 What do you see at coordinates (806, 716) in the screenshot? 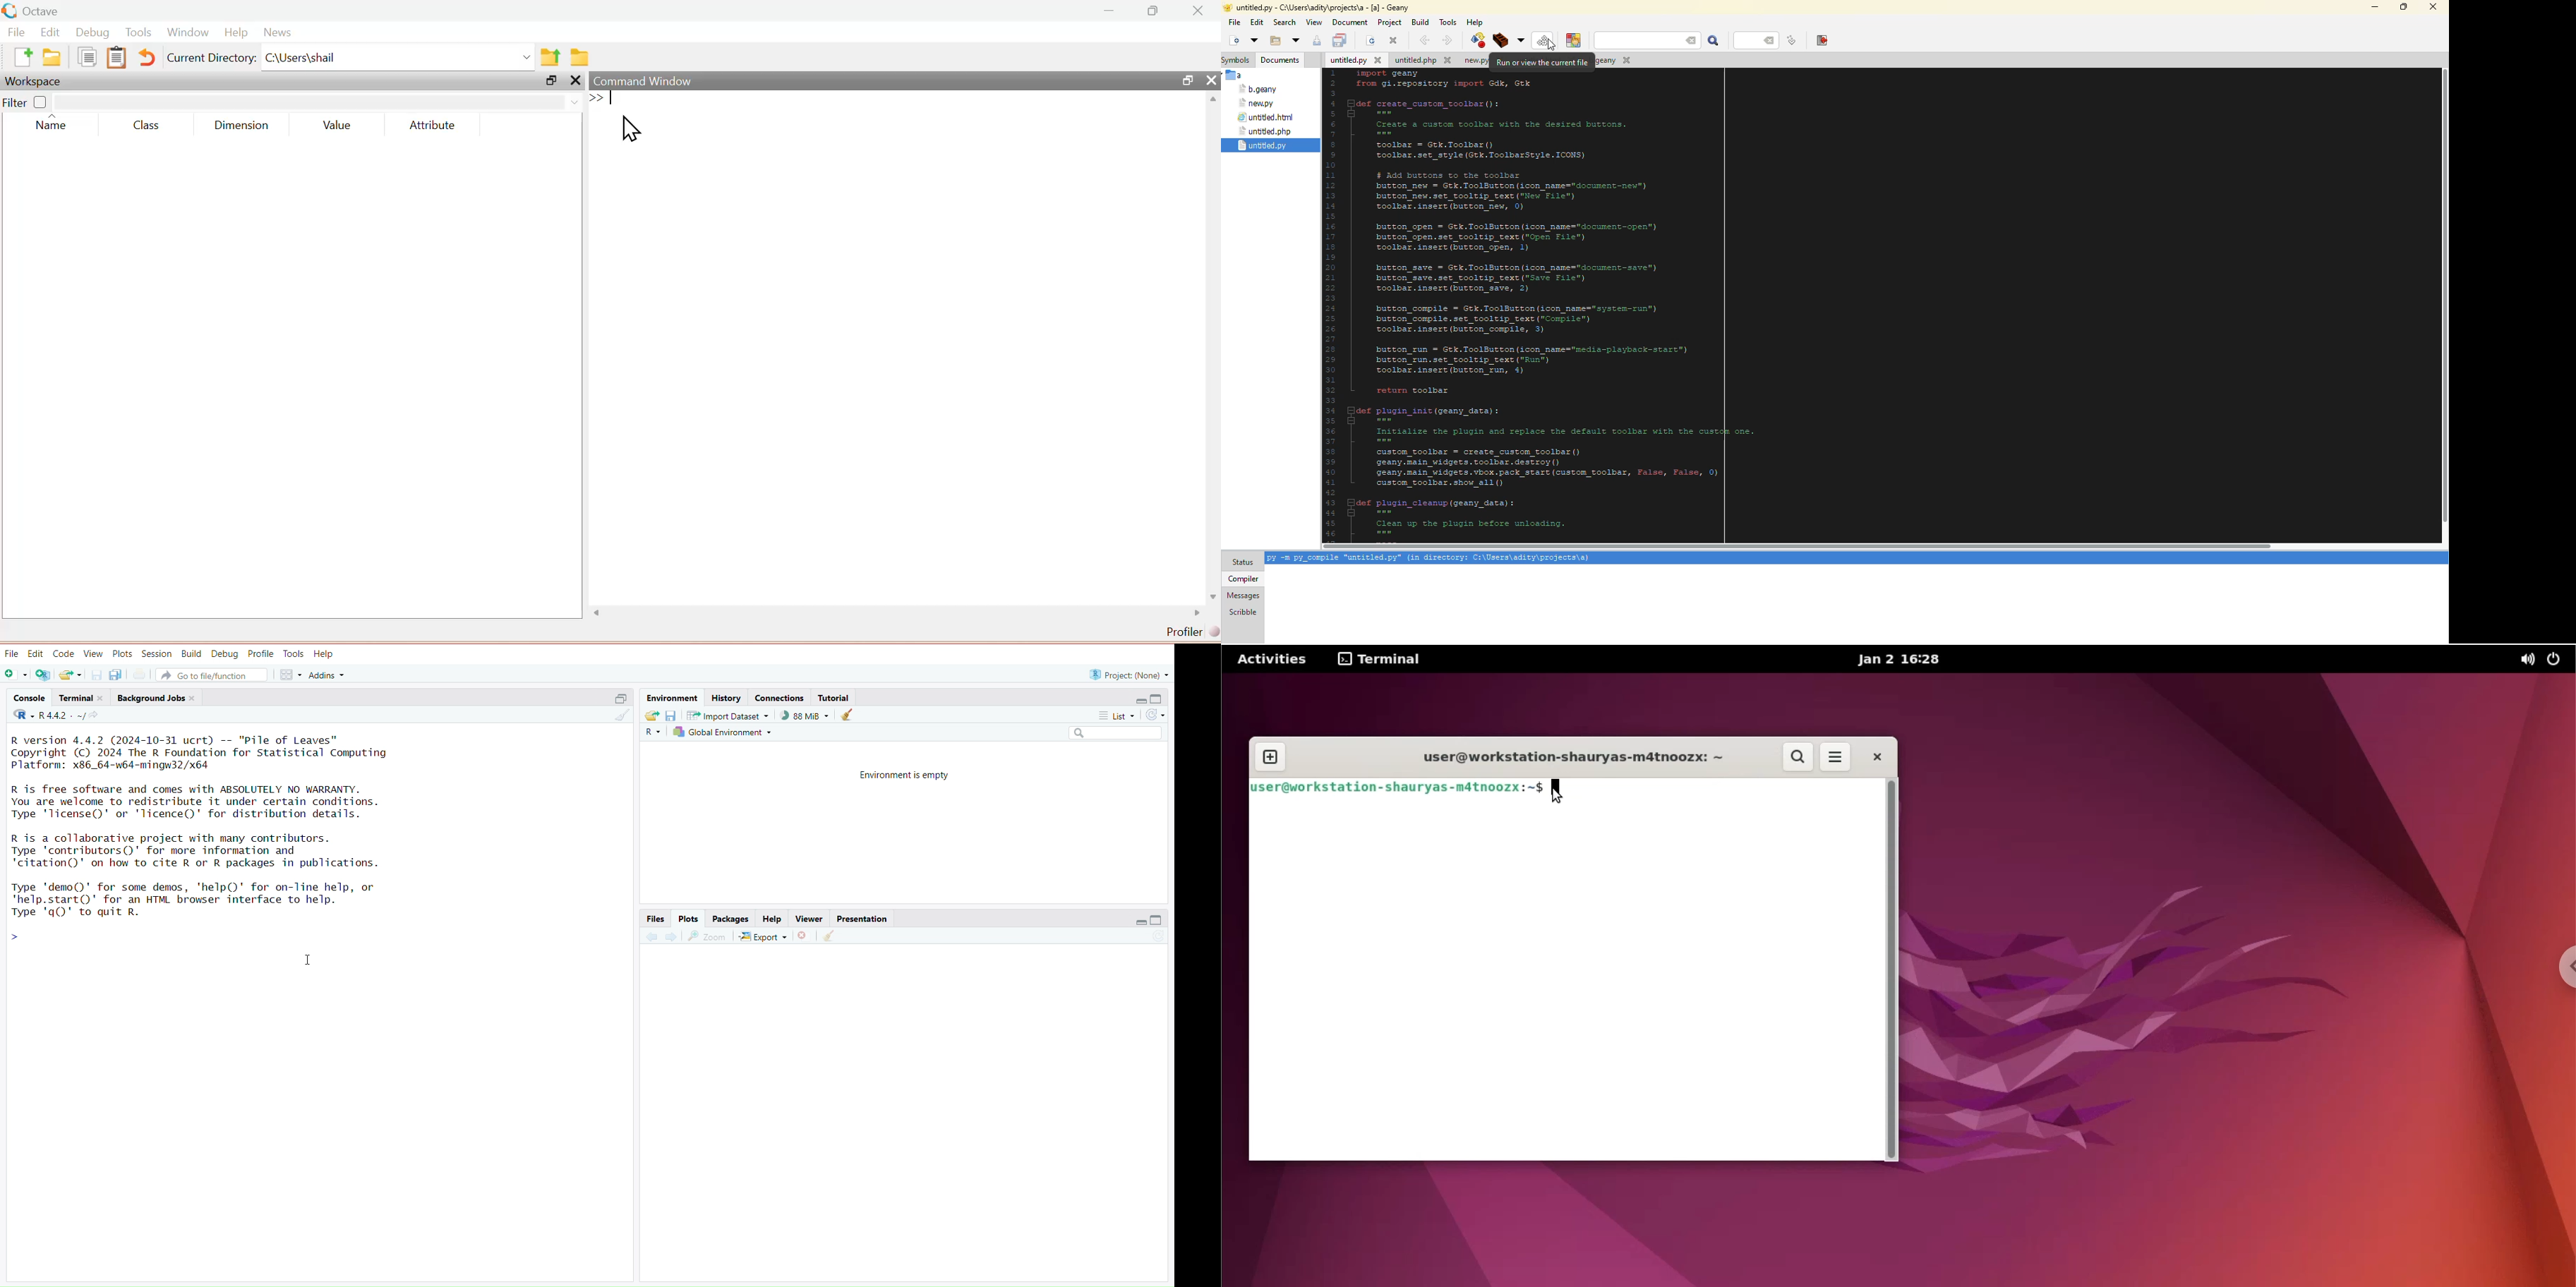
I see `88mb` at bounding box center [806, 716].